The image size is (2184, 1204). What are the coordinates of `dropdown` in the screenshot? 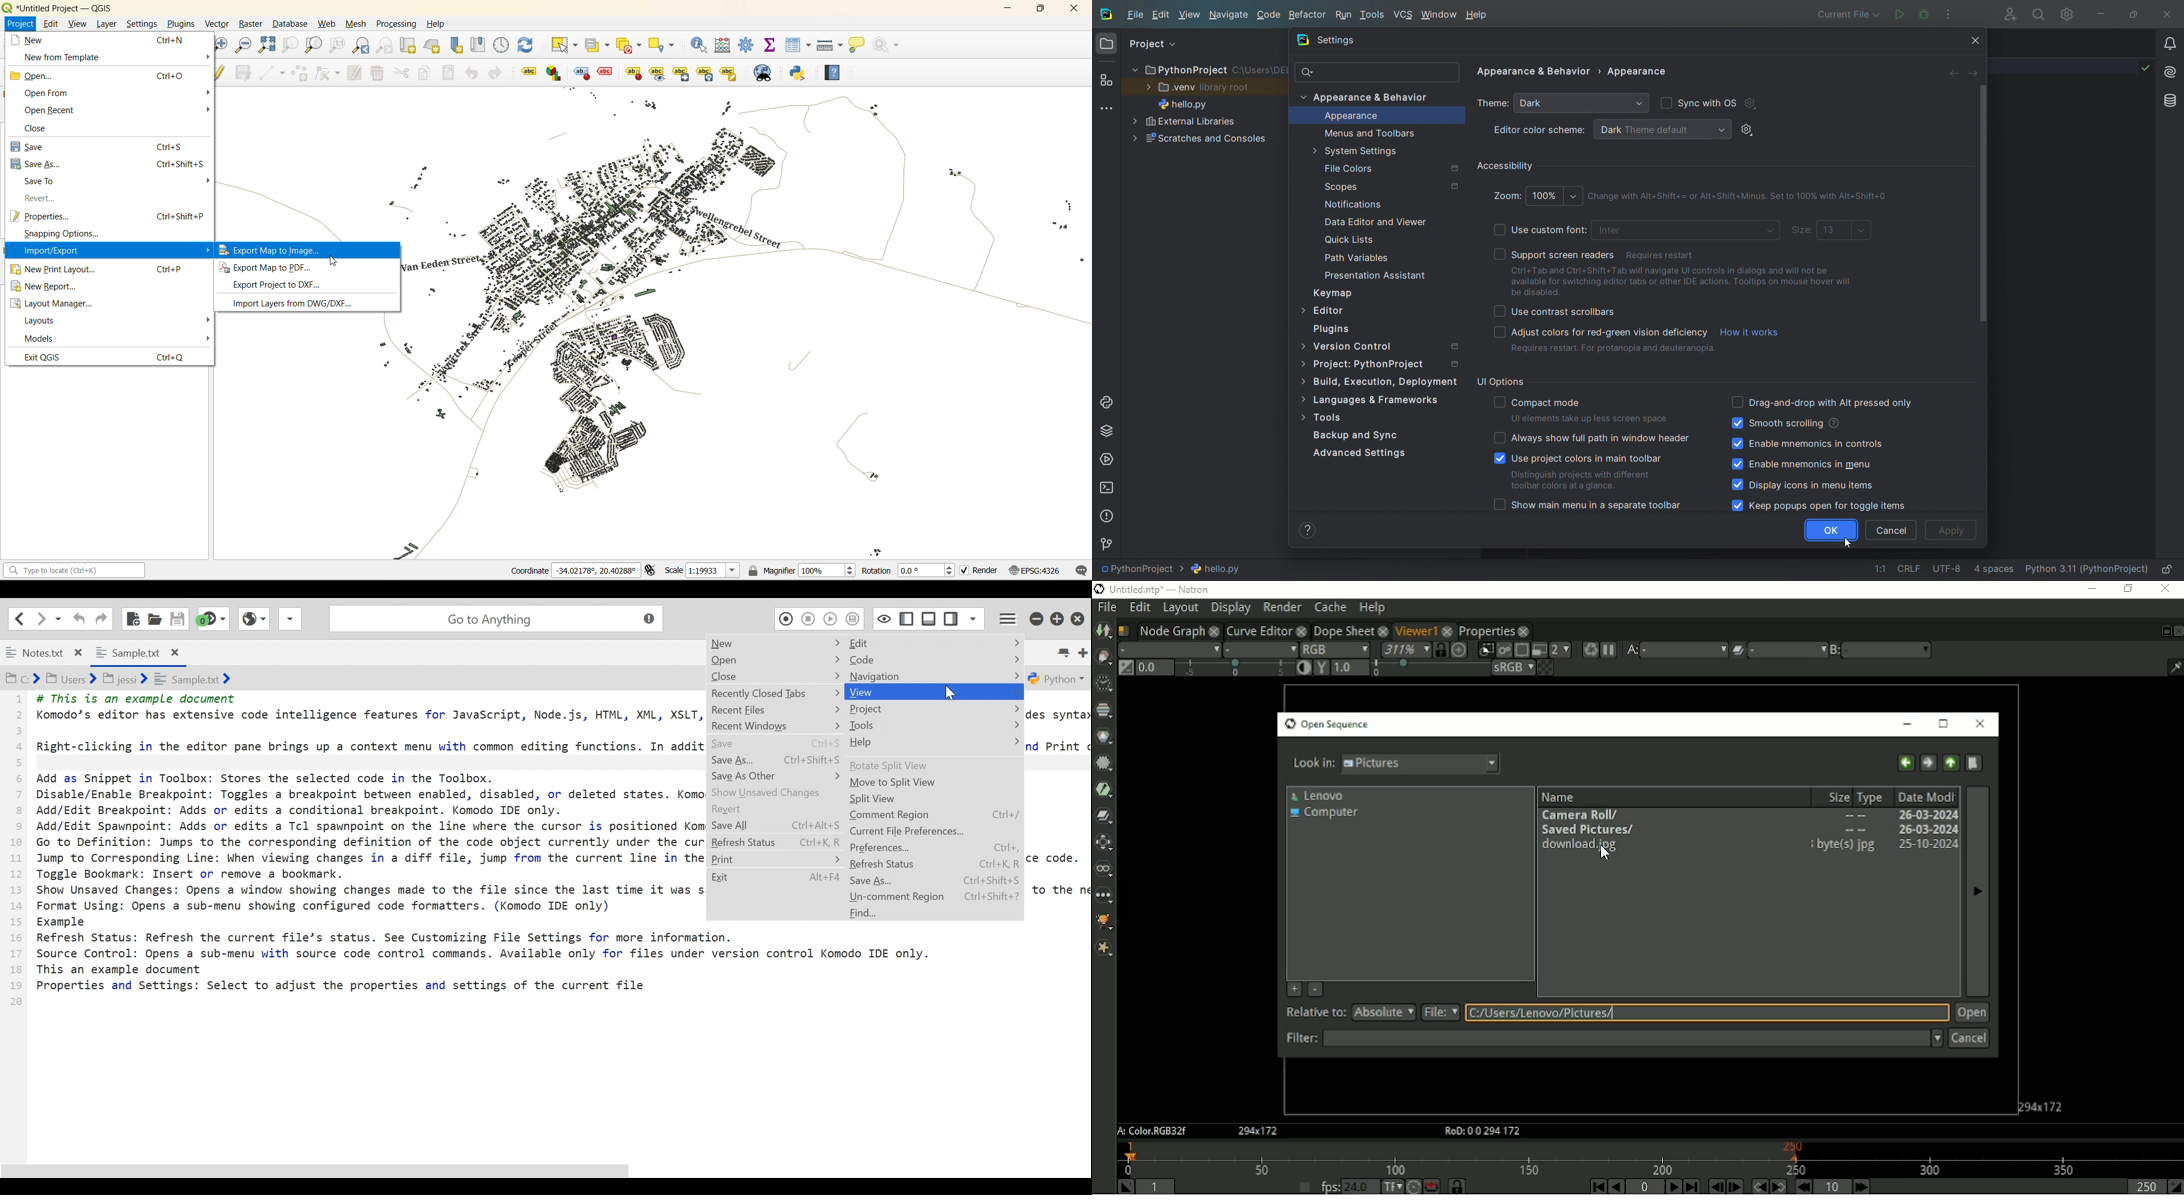 It's located at (1662, 130).